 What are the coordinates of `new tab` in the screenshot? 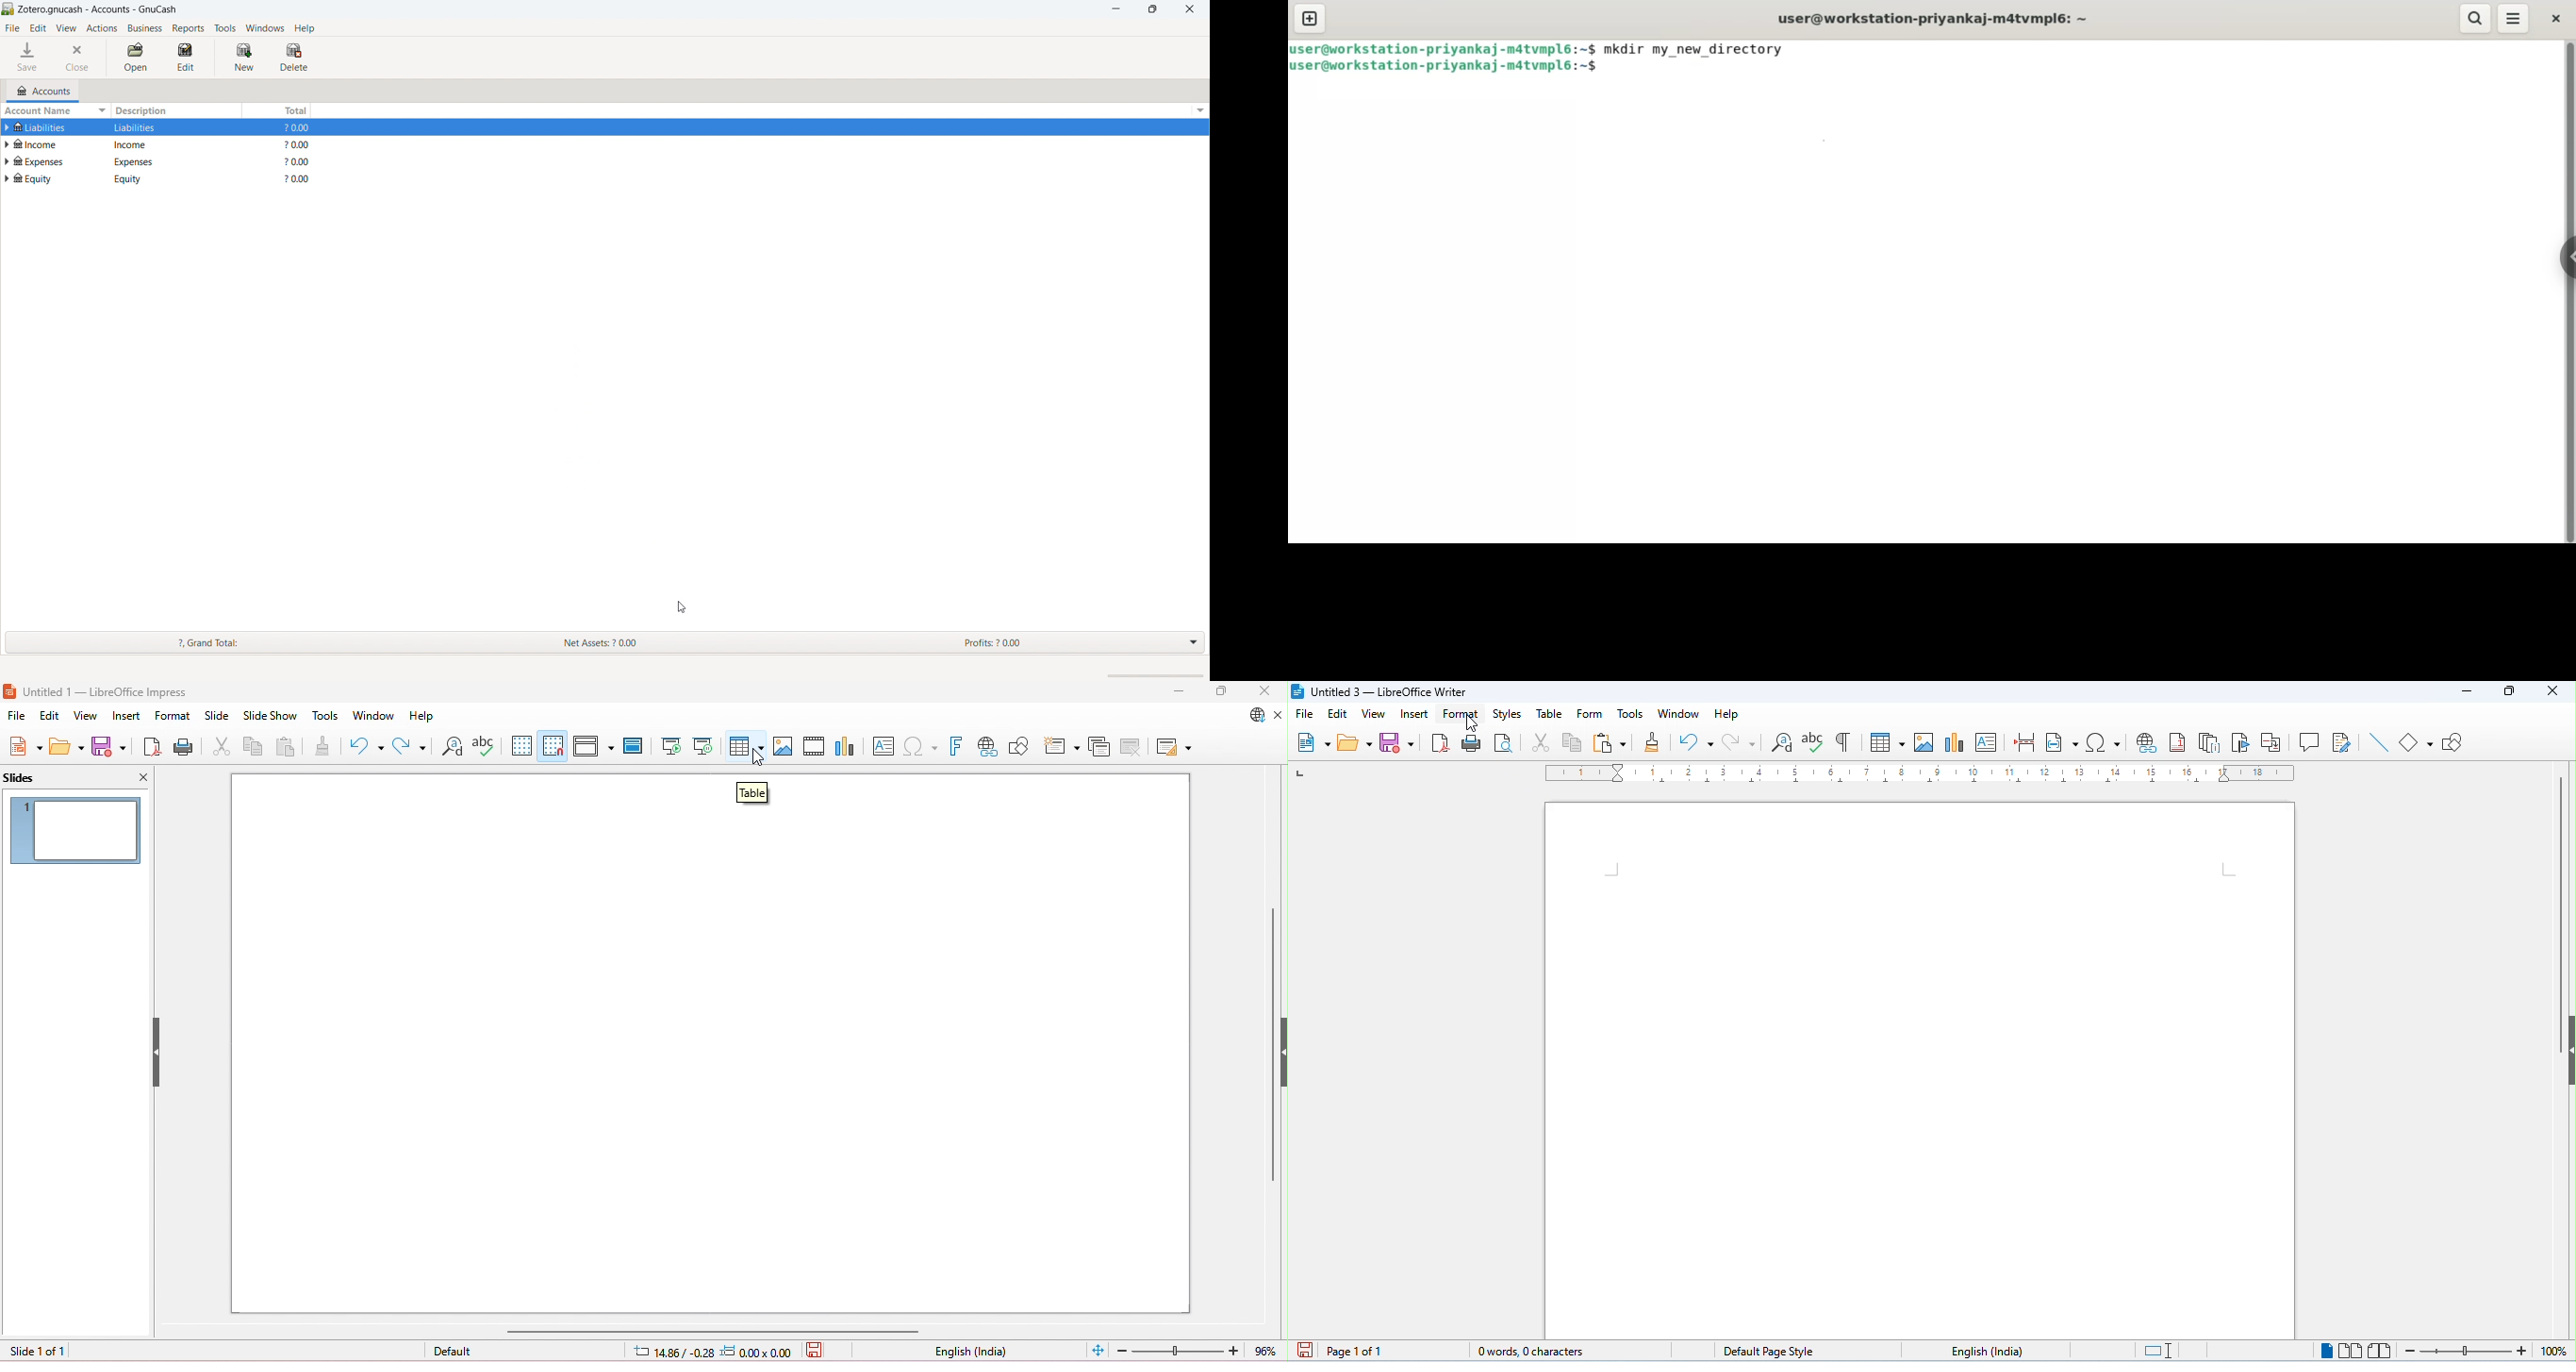 It's located at (1309, 20).